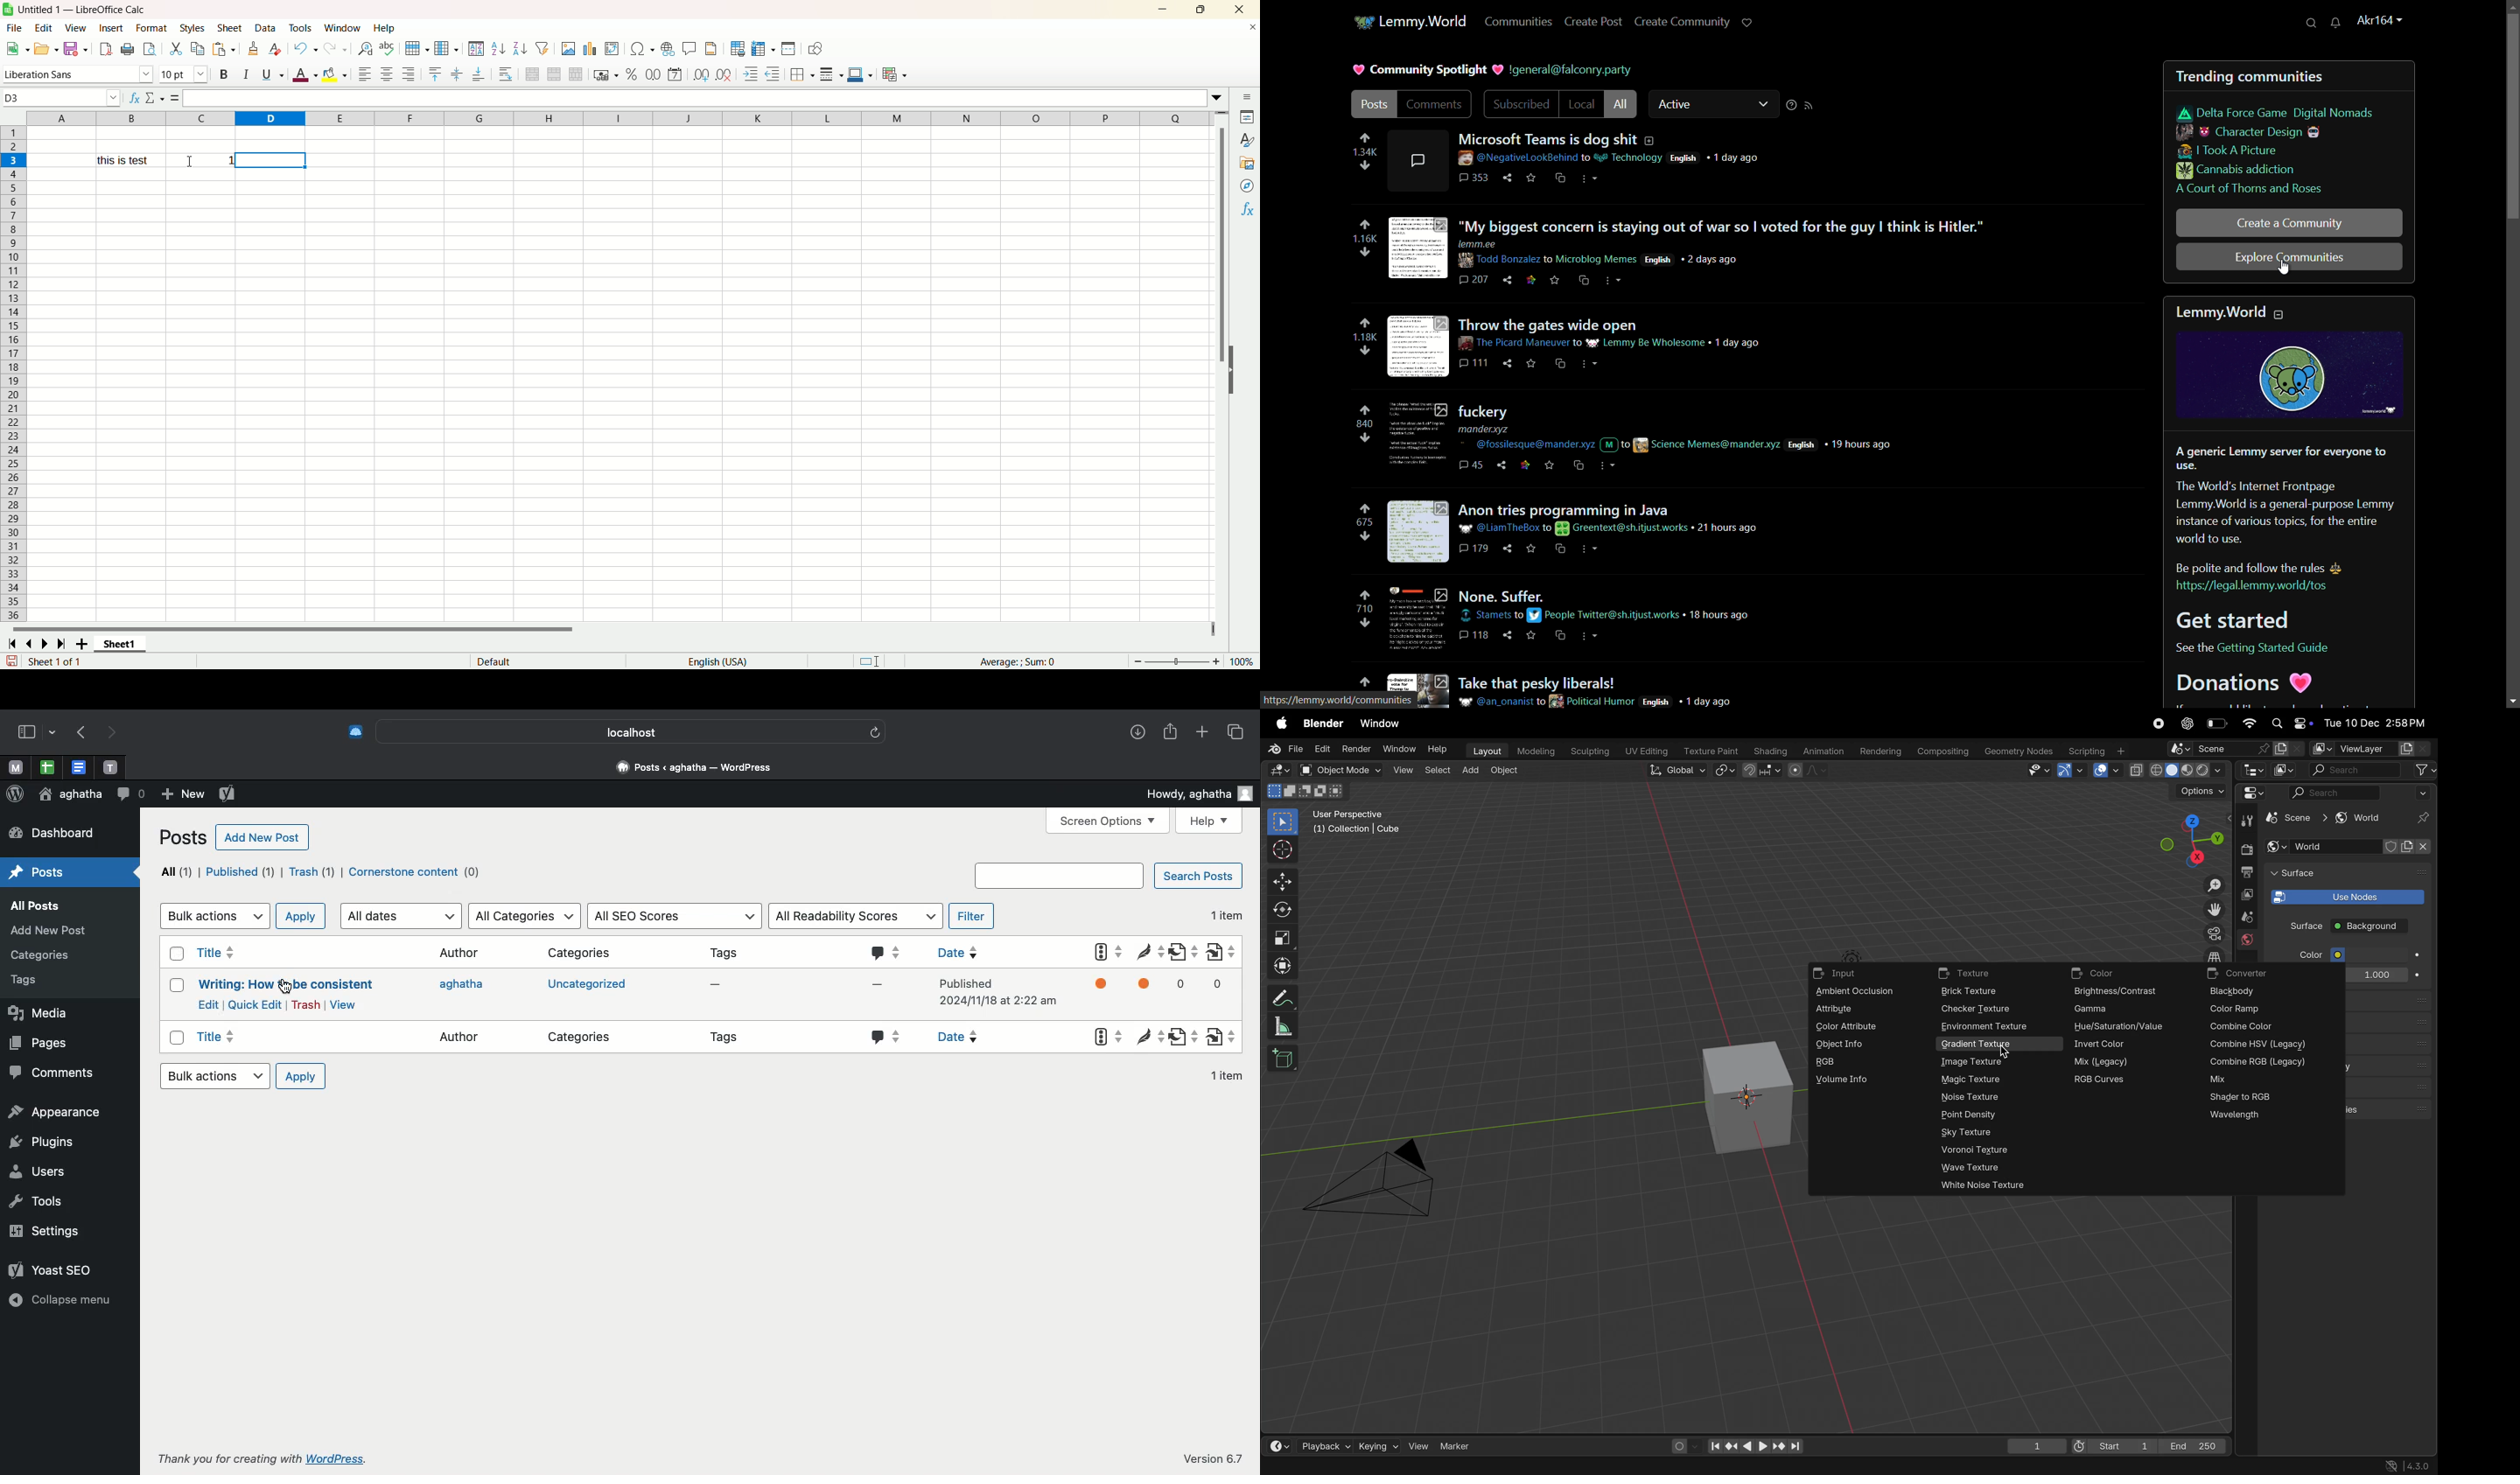 This screenshot has height=1484, width=2520. Describe the element at coordinates (1364, 351) in the screenshot. I see `downvote` at that location.